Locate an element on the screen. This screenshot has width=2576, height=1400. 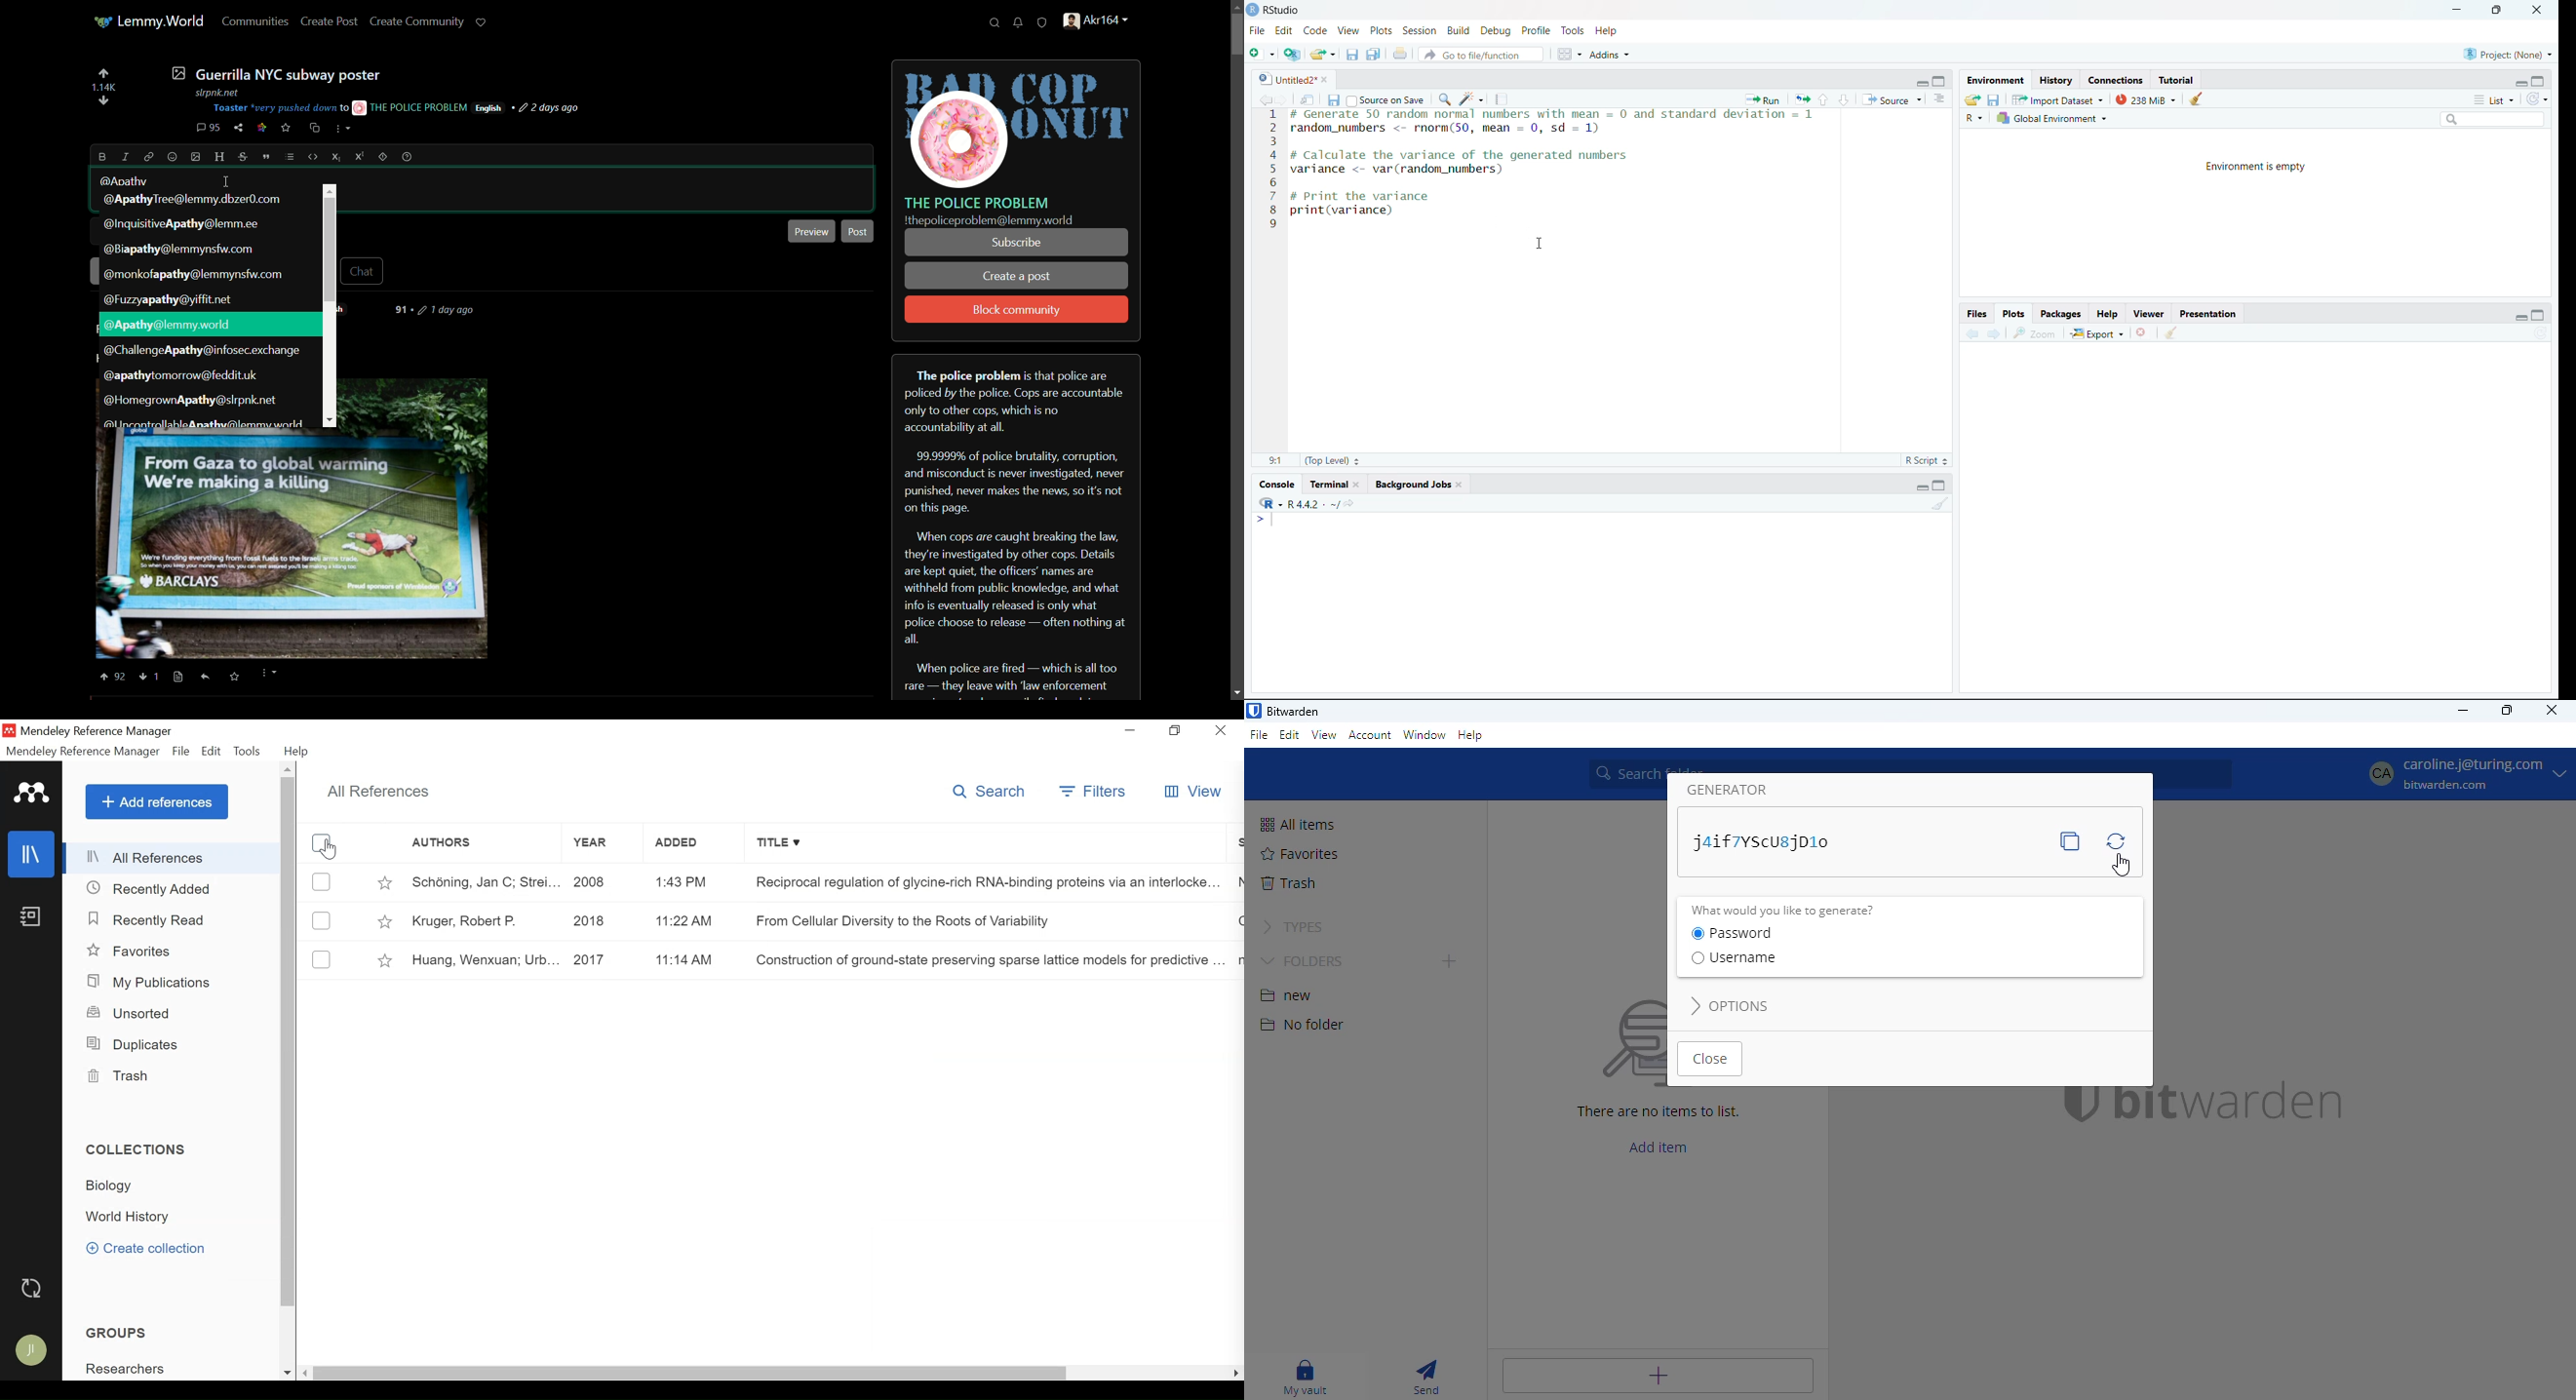
open file is located at coordinates (1324, 55).